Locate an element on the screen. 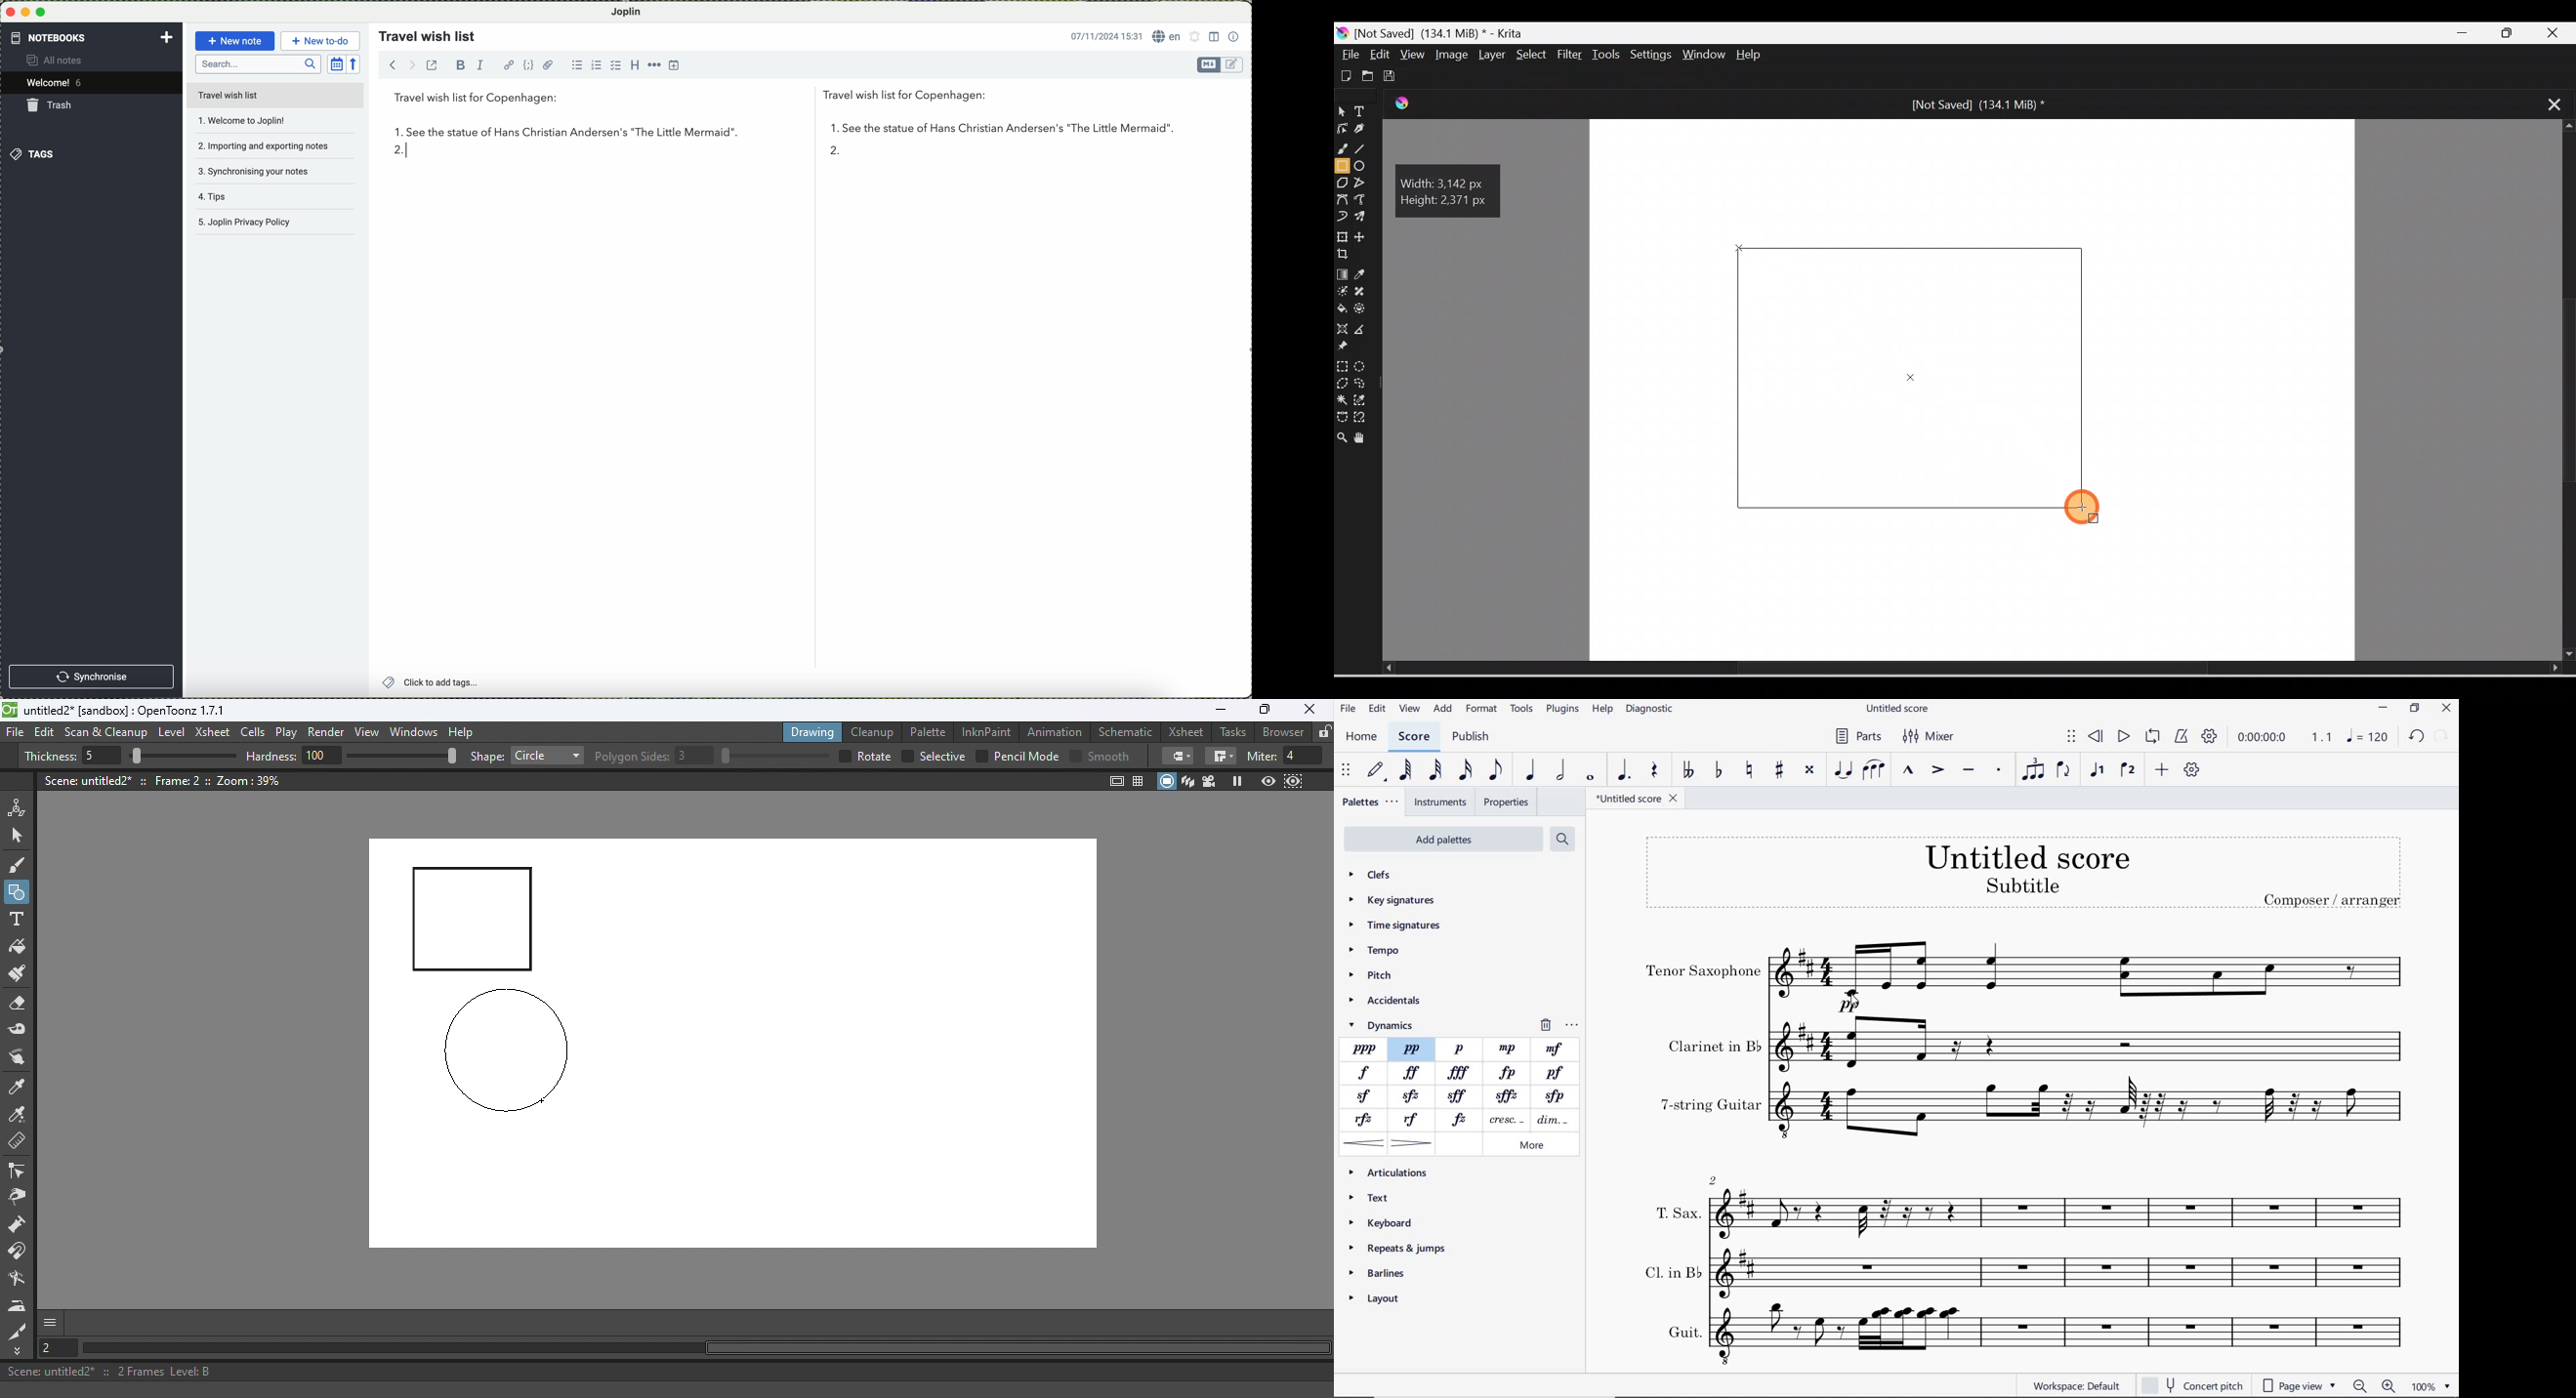 The image size is (2576, 1400). [Not Saved] (171.2 MiB) * - Krita is located at coordinates (1437, 32).